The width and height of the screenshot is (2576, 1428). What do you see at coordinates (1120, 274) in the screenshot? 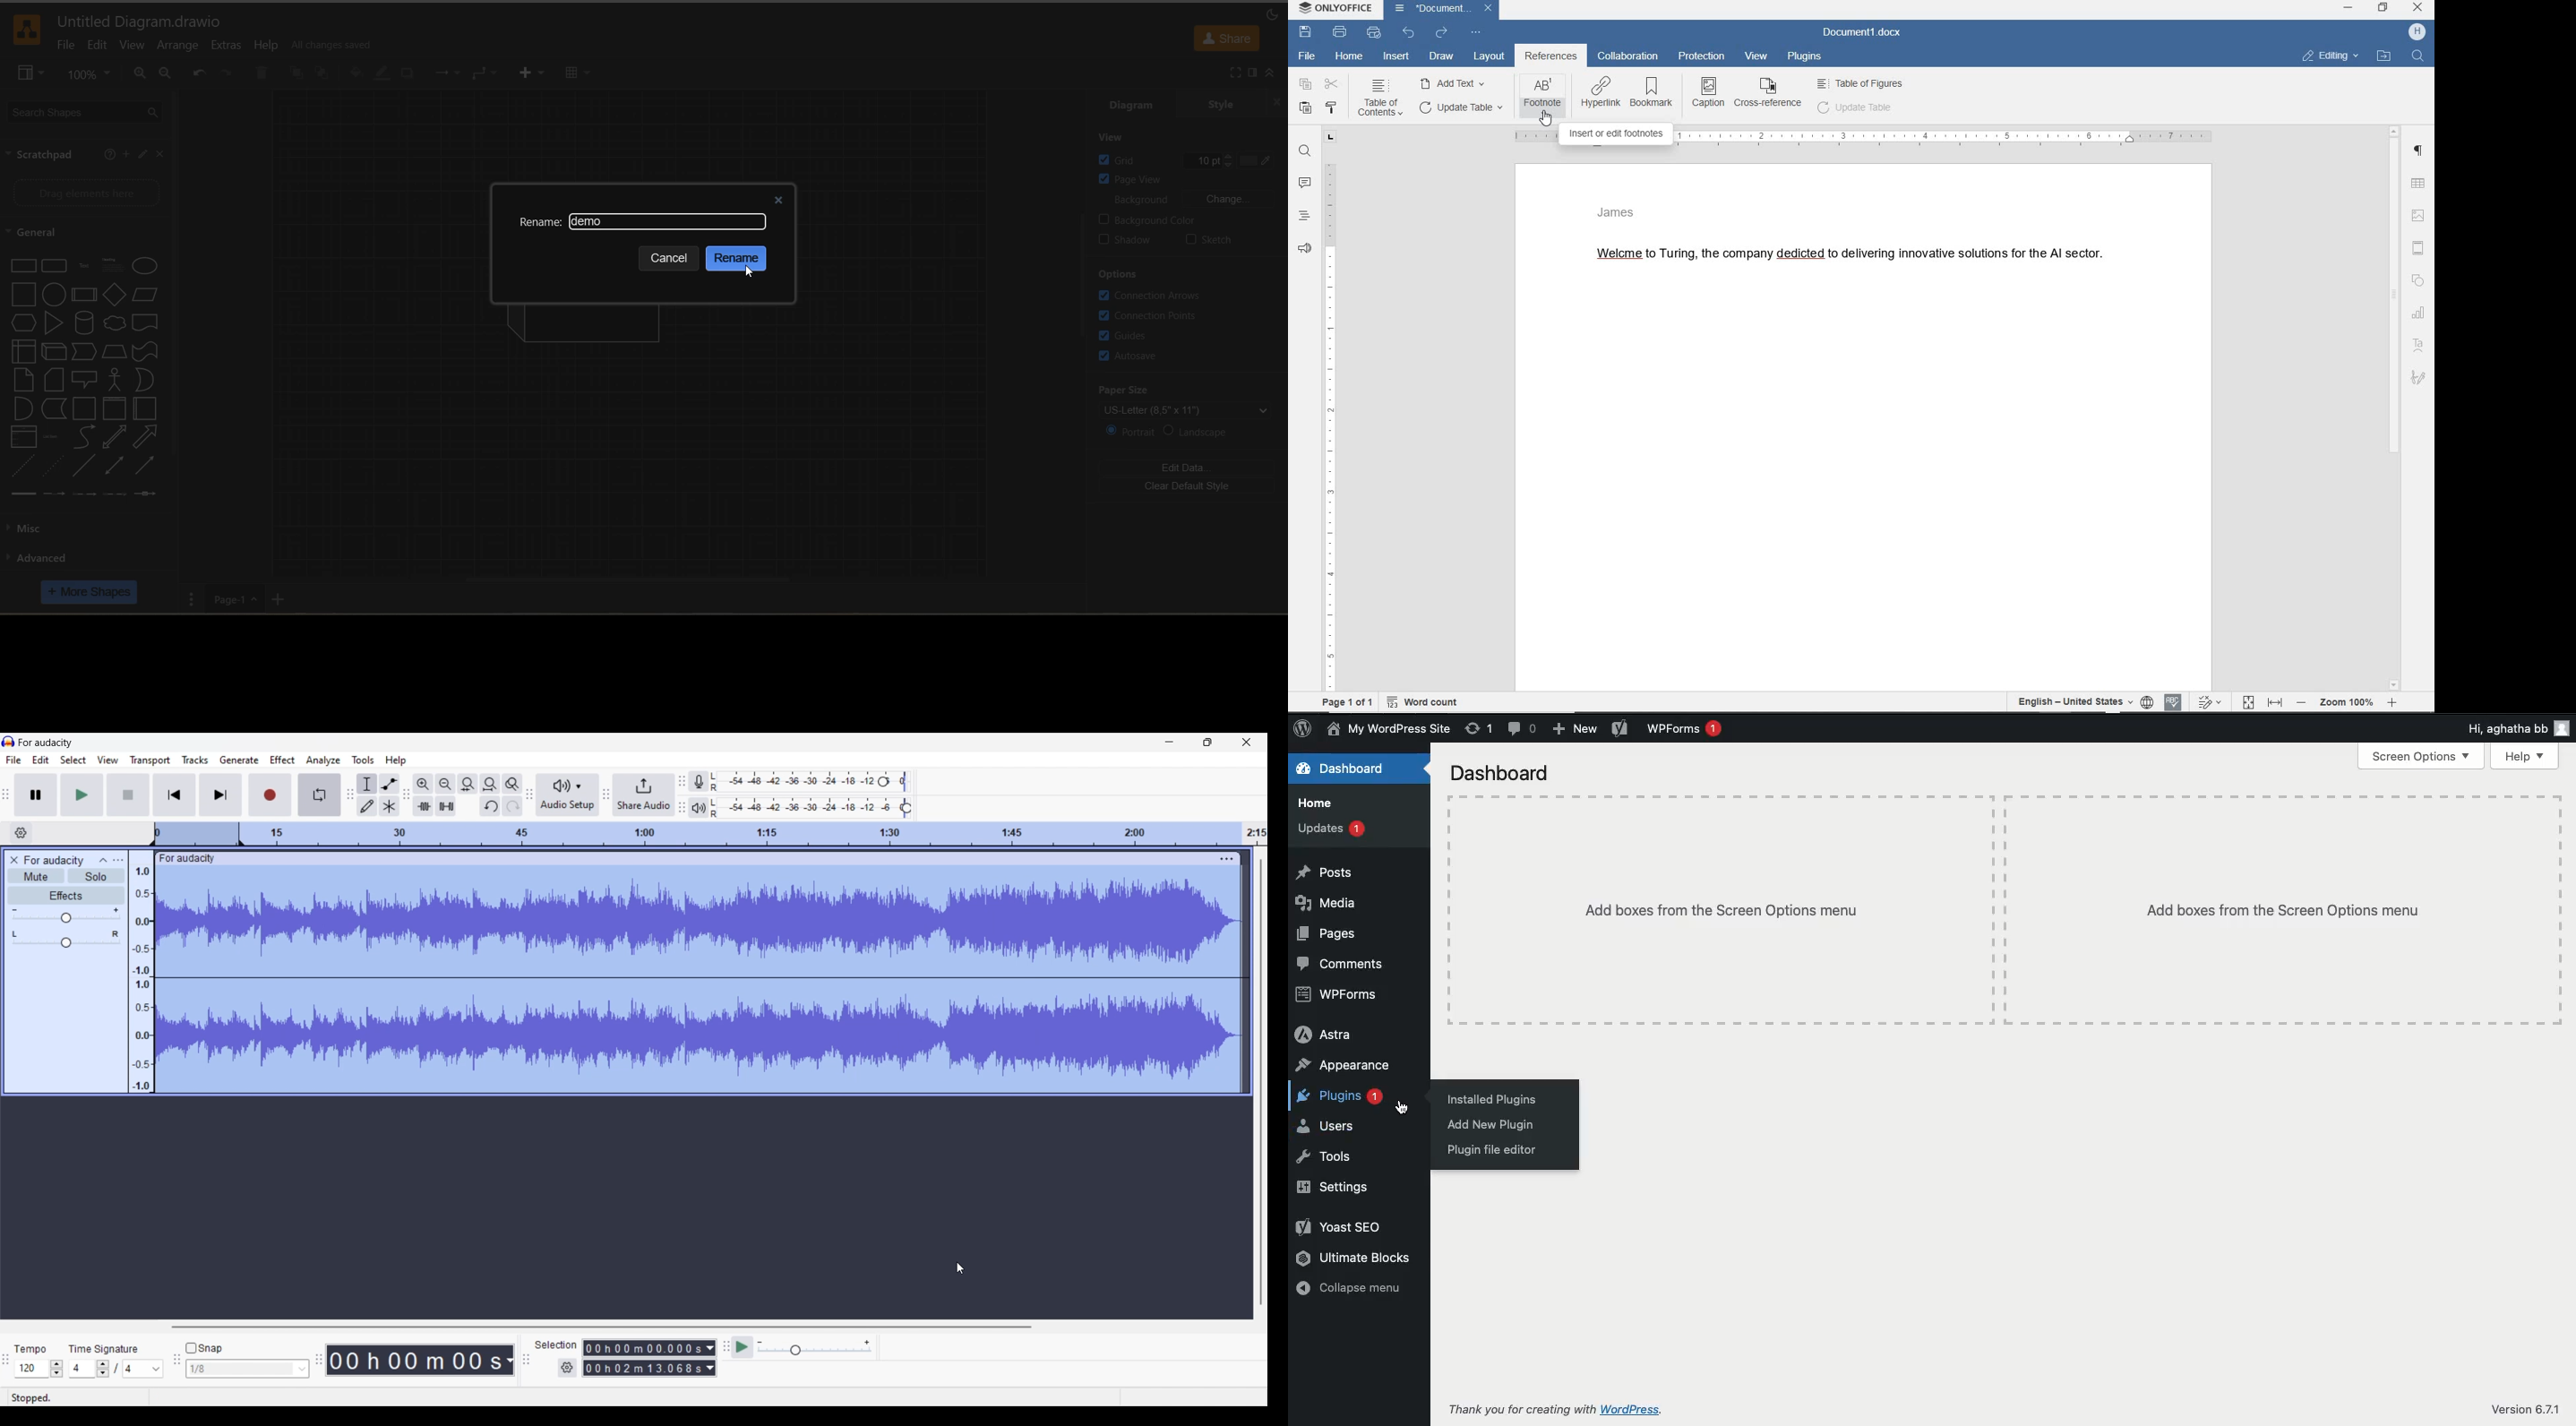
I see `options` at bounding box center [1120, 274].